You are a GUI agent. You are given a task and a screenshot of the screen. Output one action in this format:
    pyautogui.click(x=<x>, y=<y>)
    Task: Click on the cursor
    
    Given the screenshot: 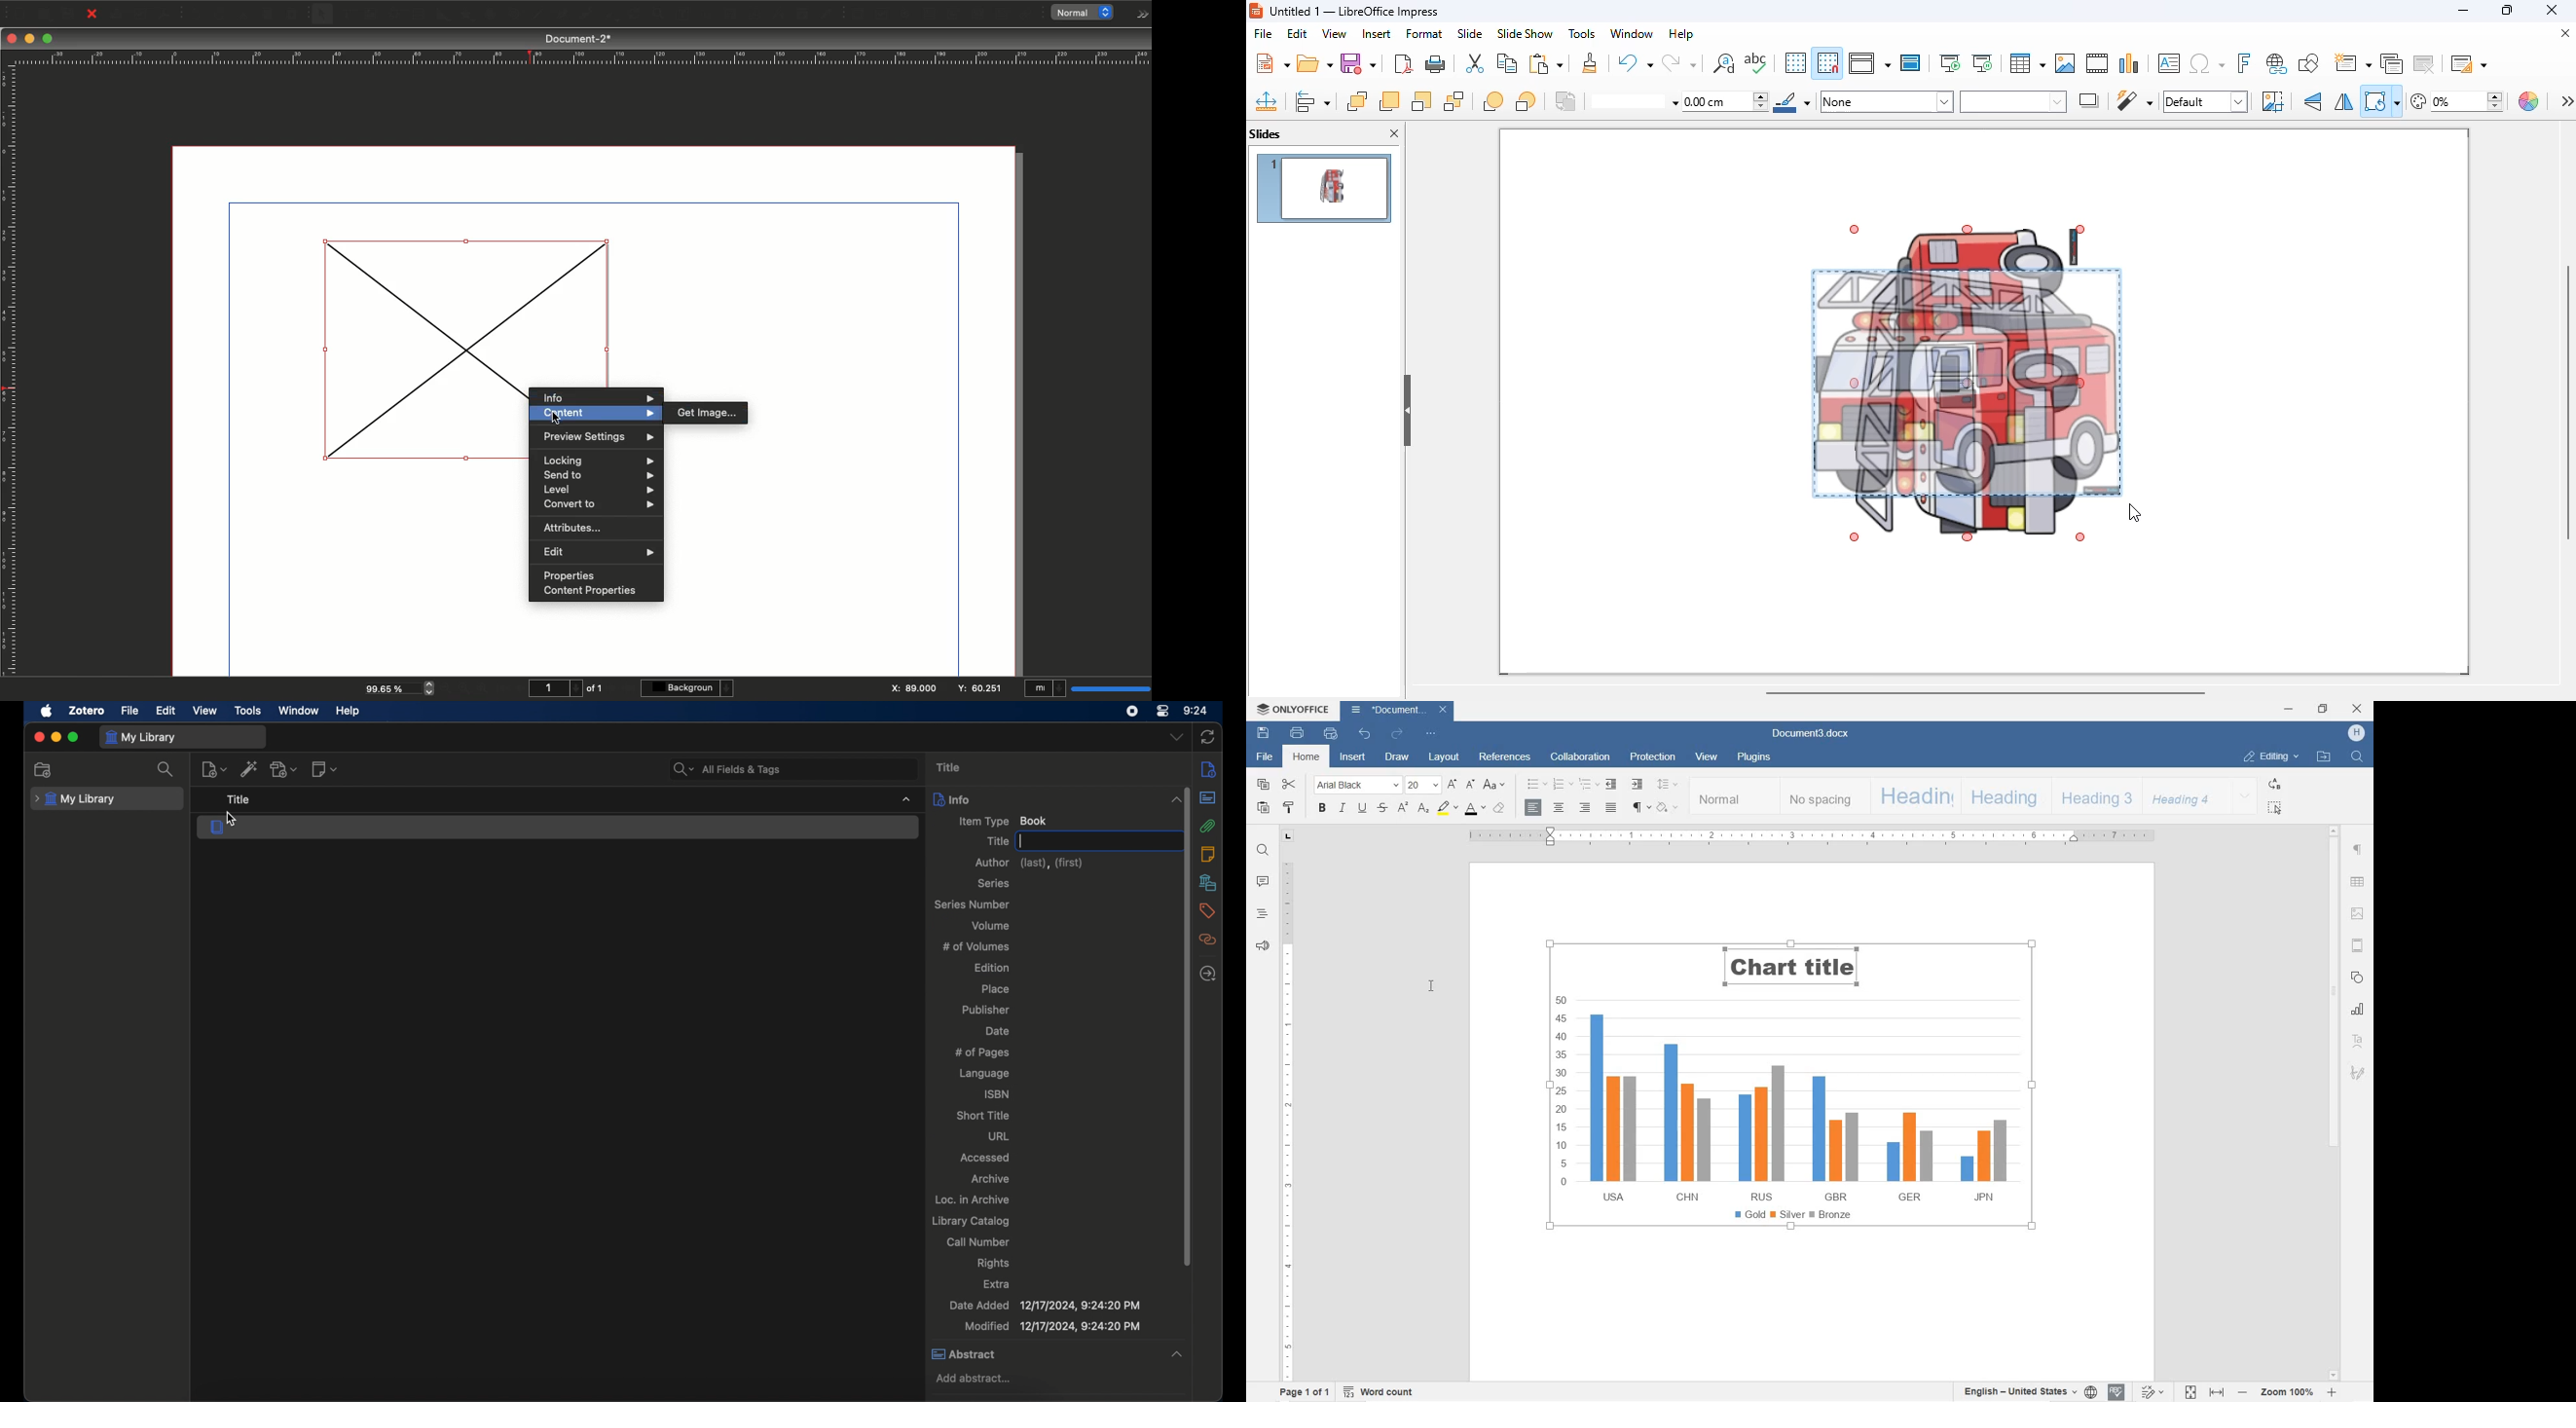 What is the action you would take?
    pyautogui.click(x=559, y=416)
    